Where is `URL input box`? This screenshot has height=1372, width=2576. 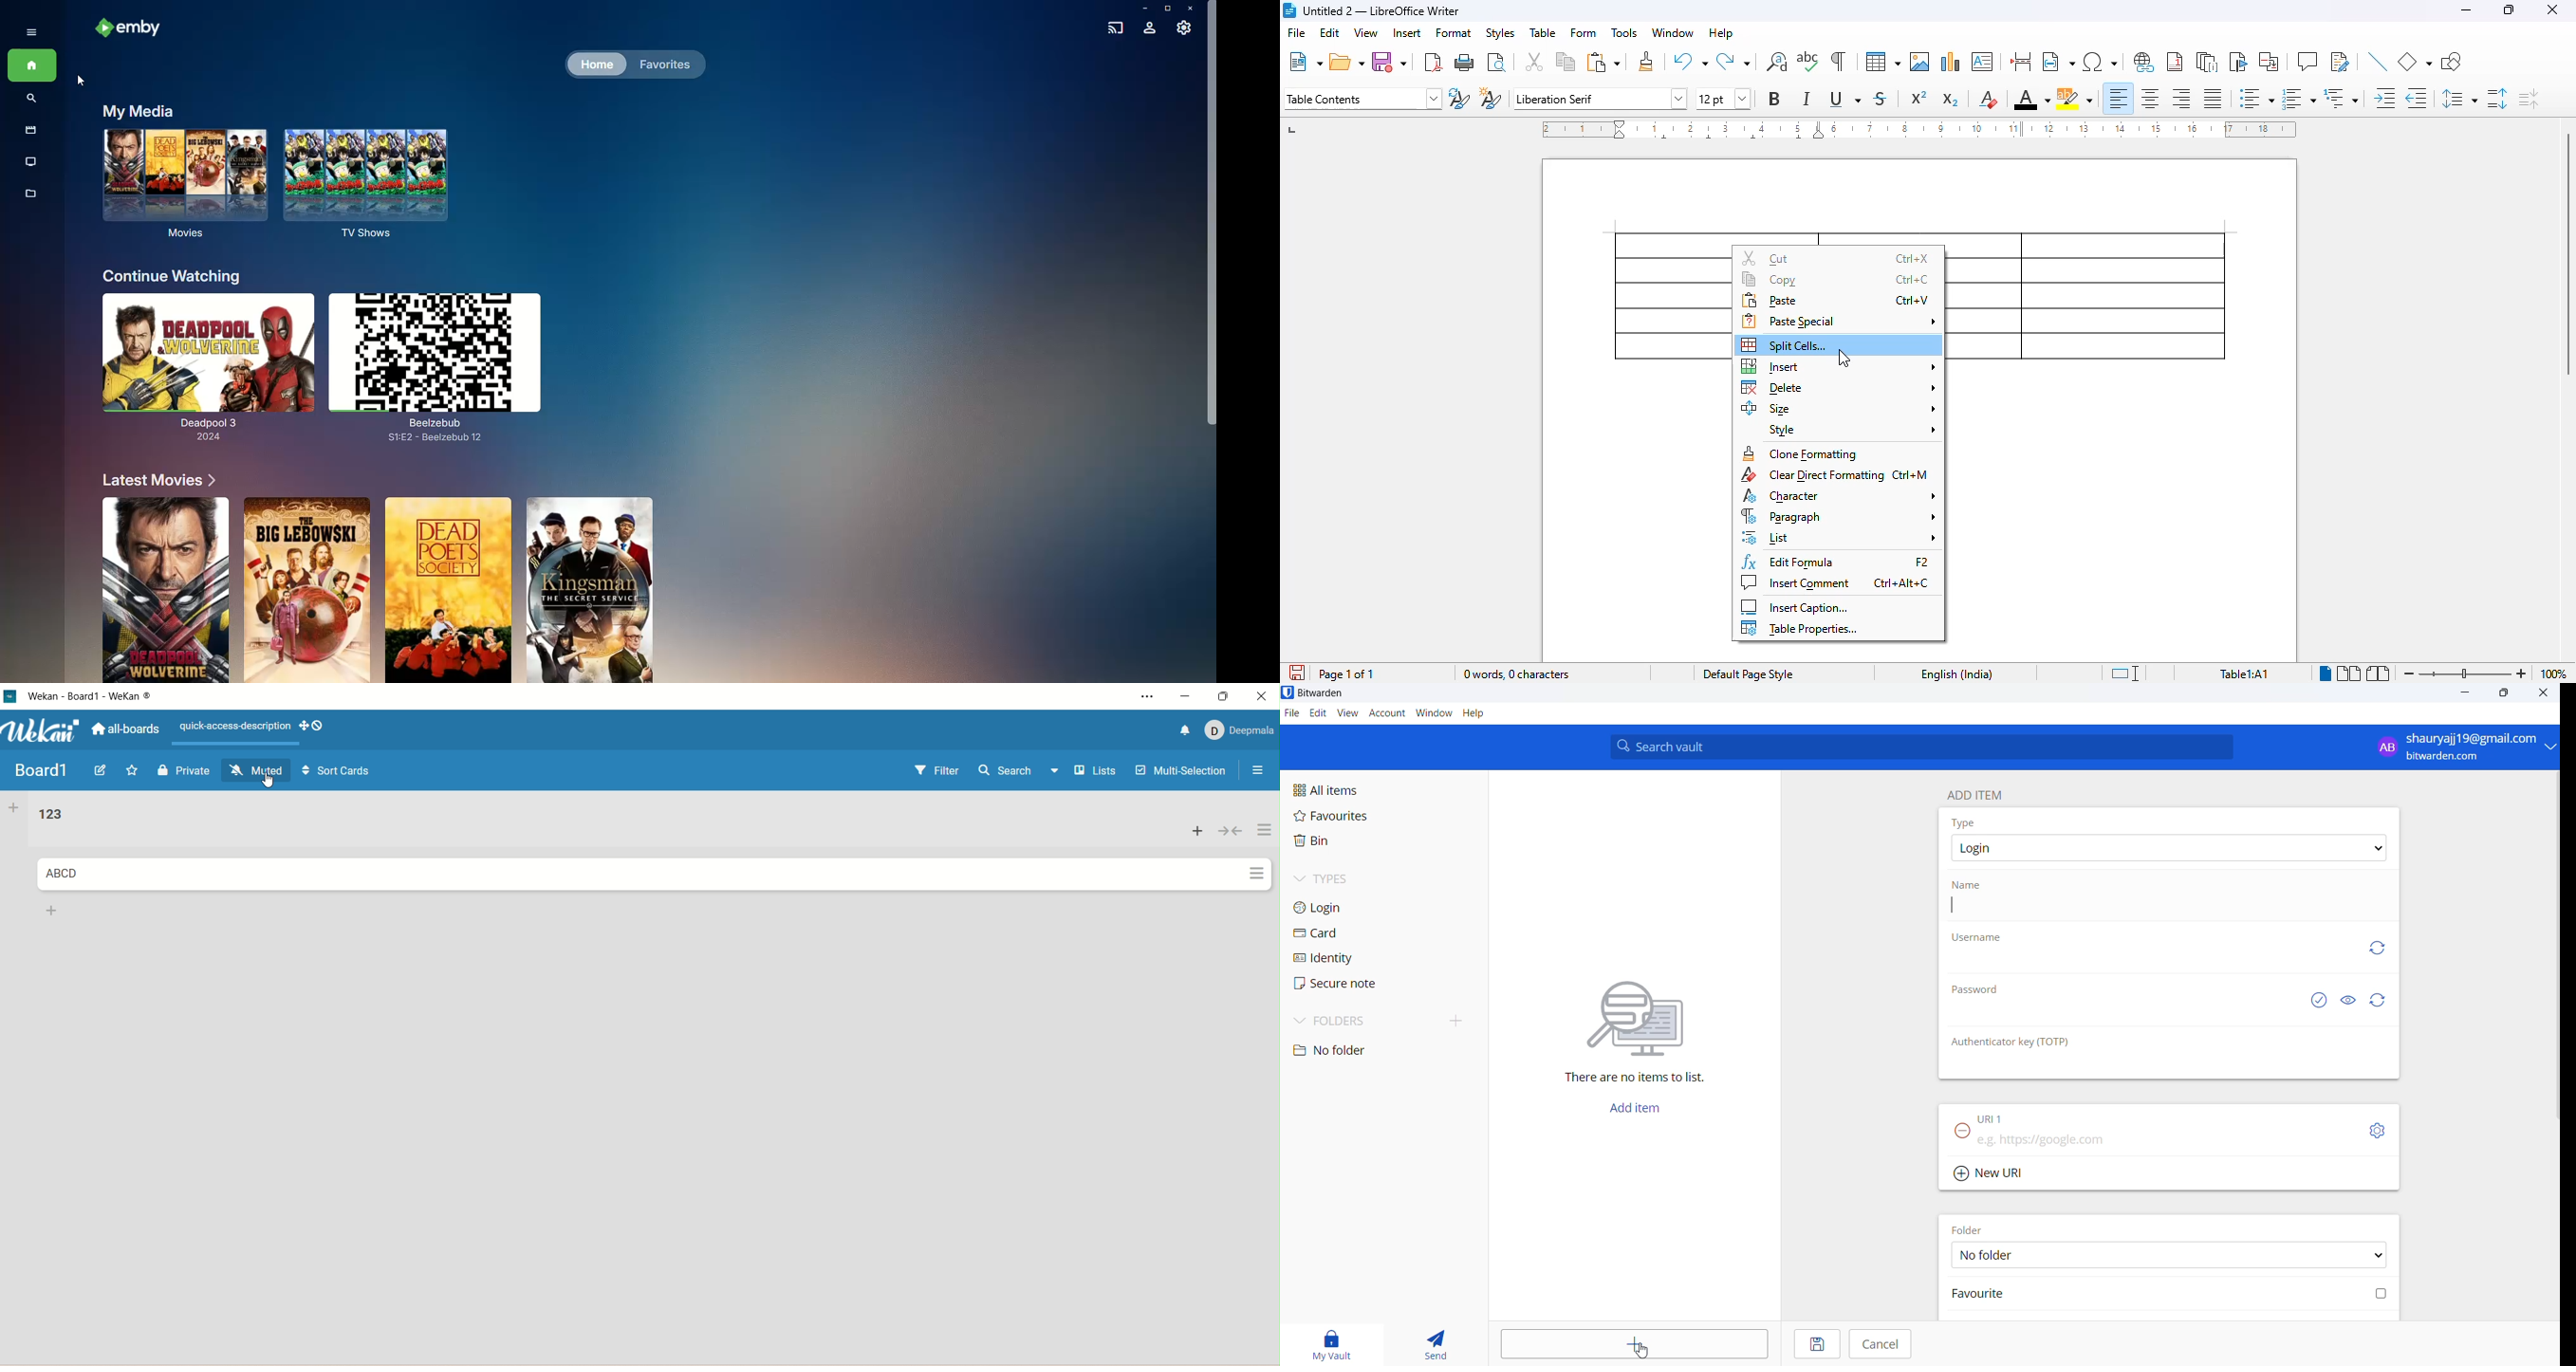
URL input box is located at coordinates (2159, 1138).